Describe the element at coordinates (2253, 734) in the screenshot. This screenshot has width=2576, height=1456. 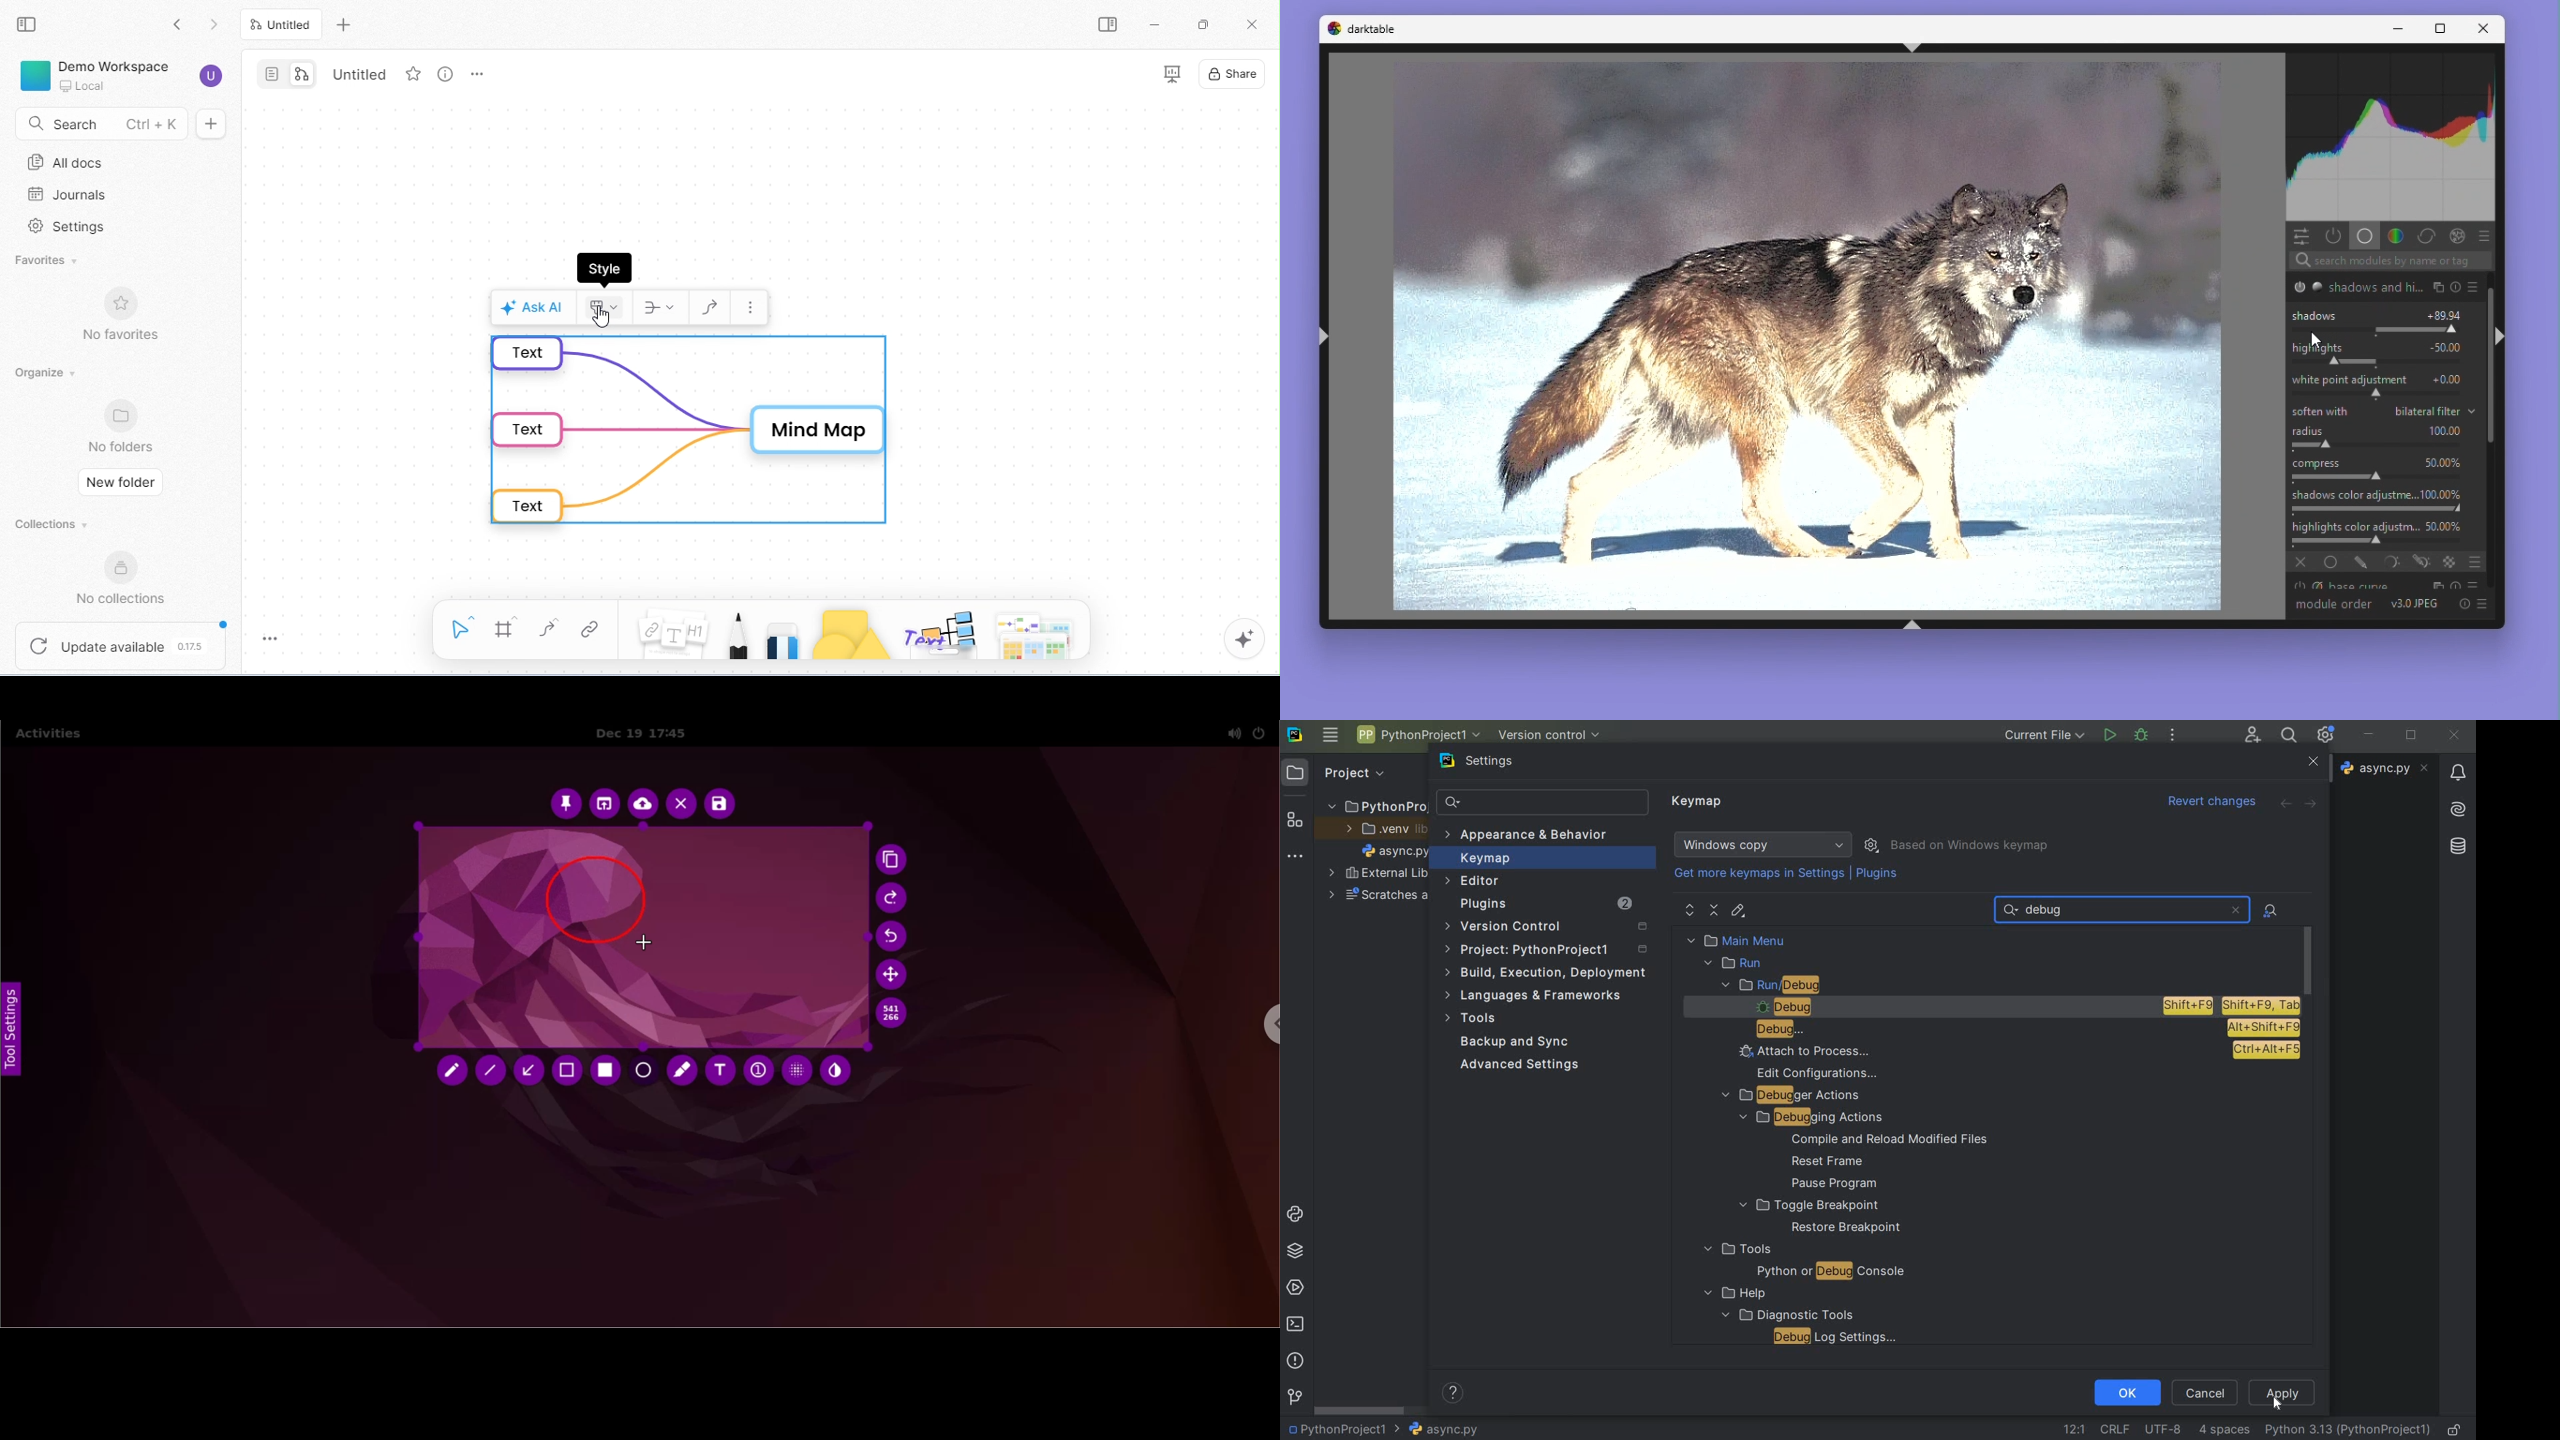
I see `code with me` at that location.